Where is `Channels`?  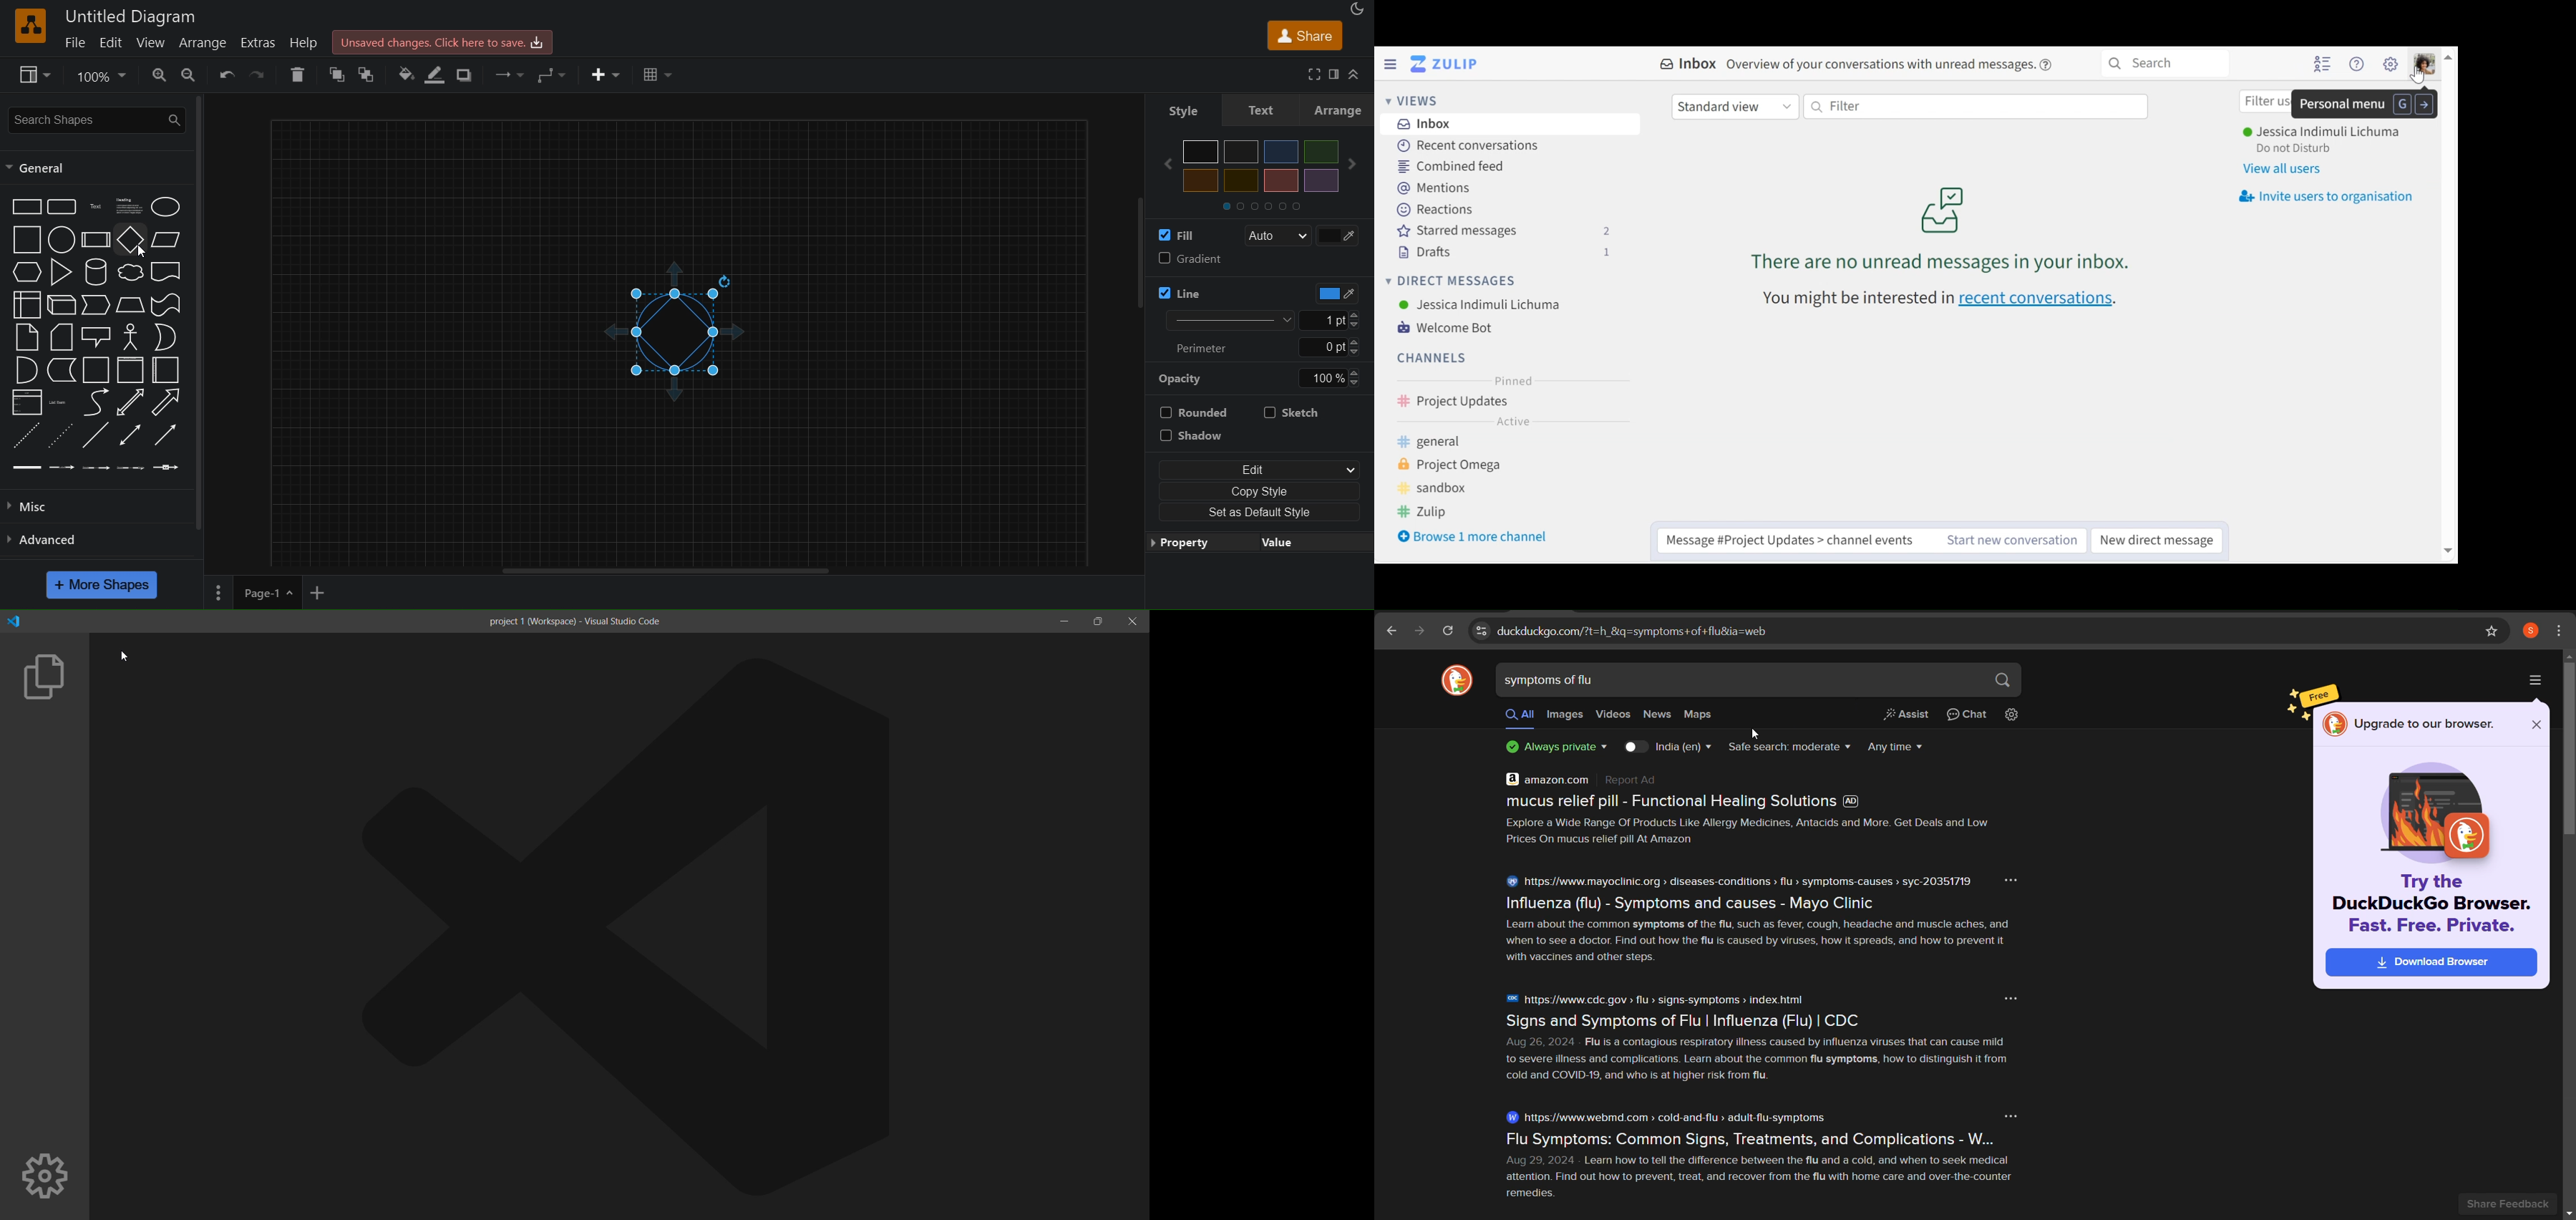 Channels is located at coordinates (1430, 358).